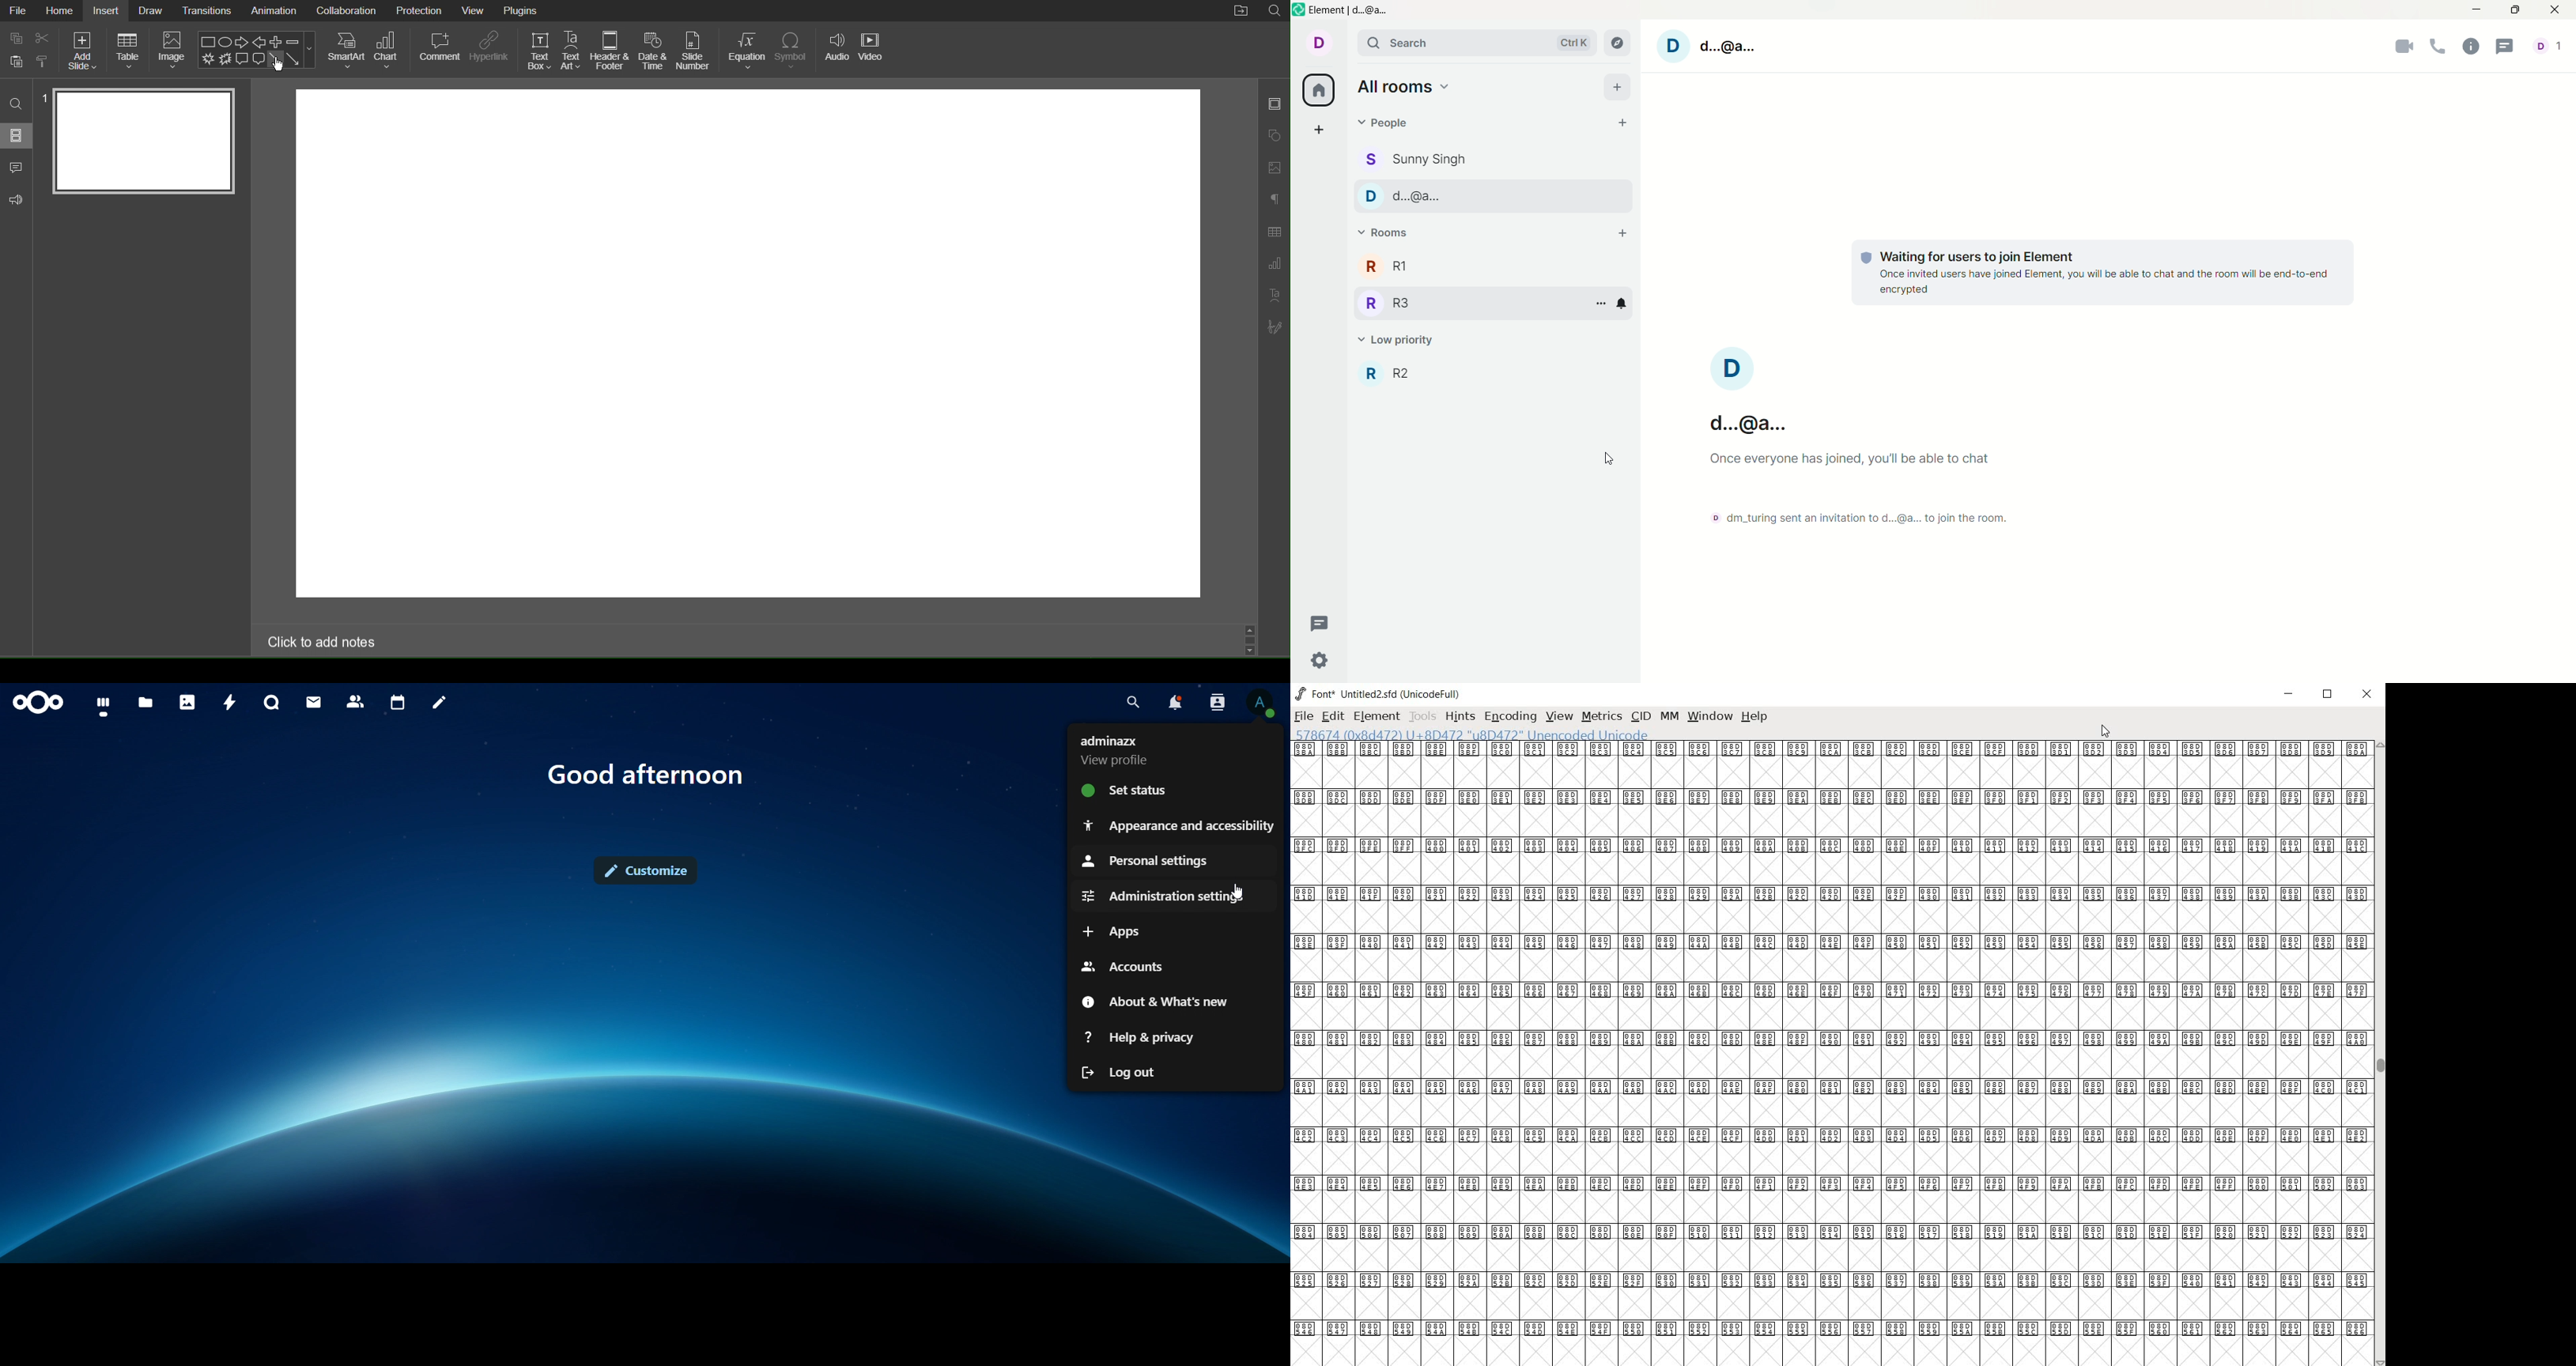 This screenshot has height=1372, width=2576. What do you see at coordinates (1405, 339) in the screenshot?
I see `low priority` at bounding box center [1405, 339].